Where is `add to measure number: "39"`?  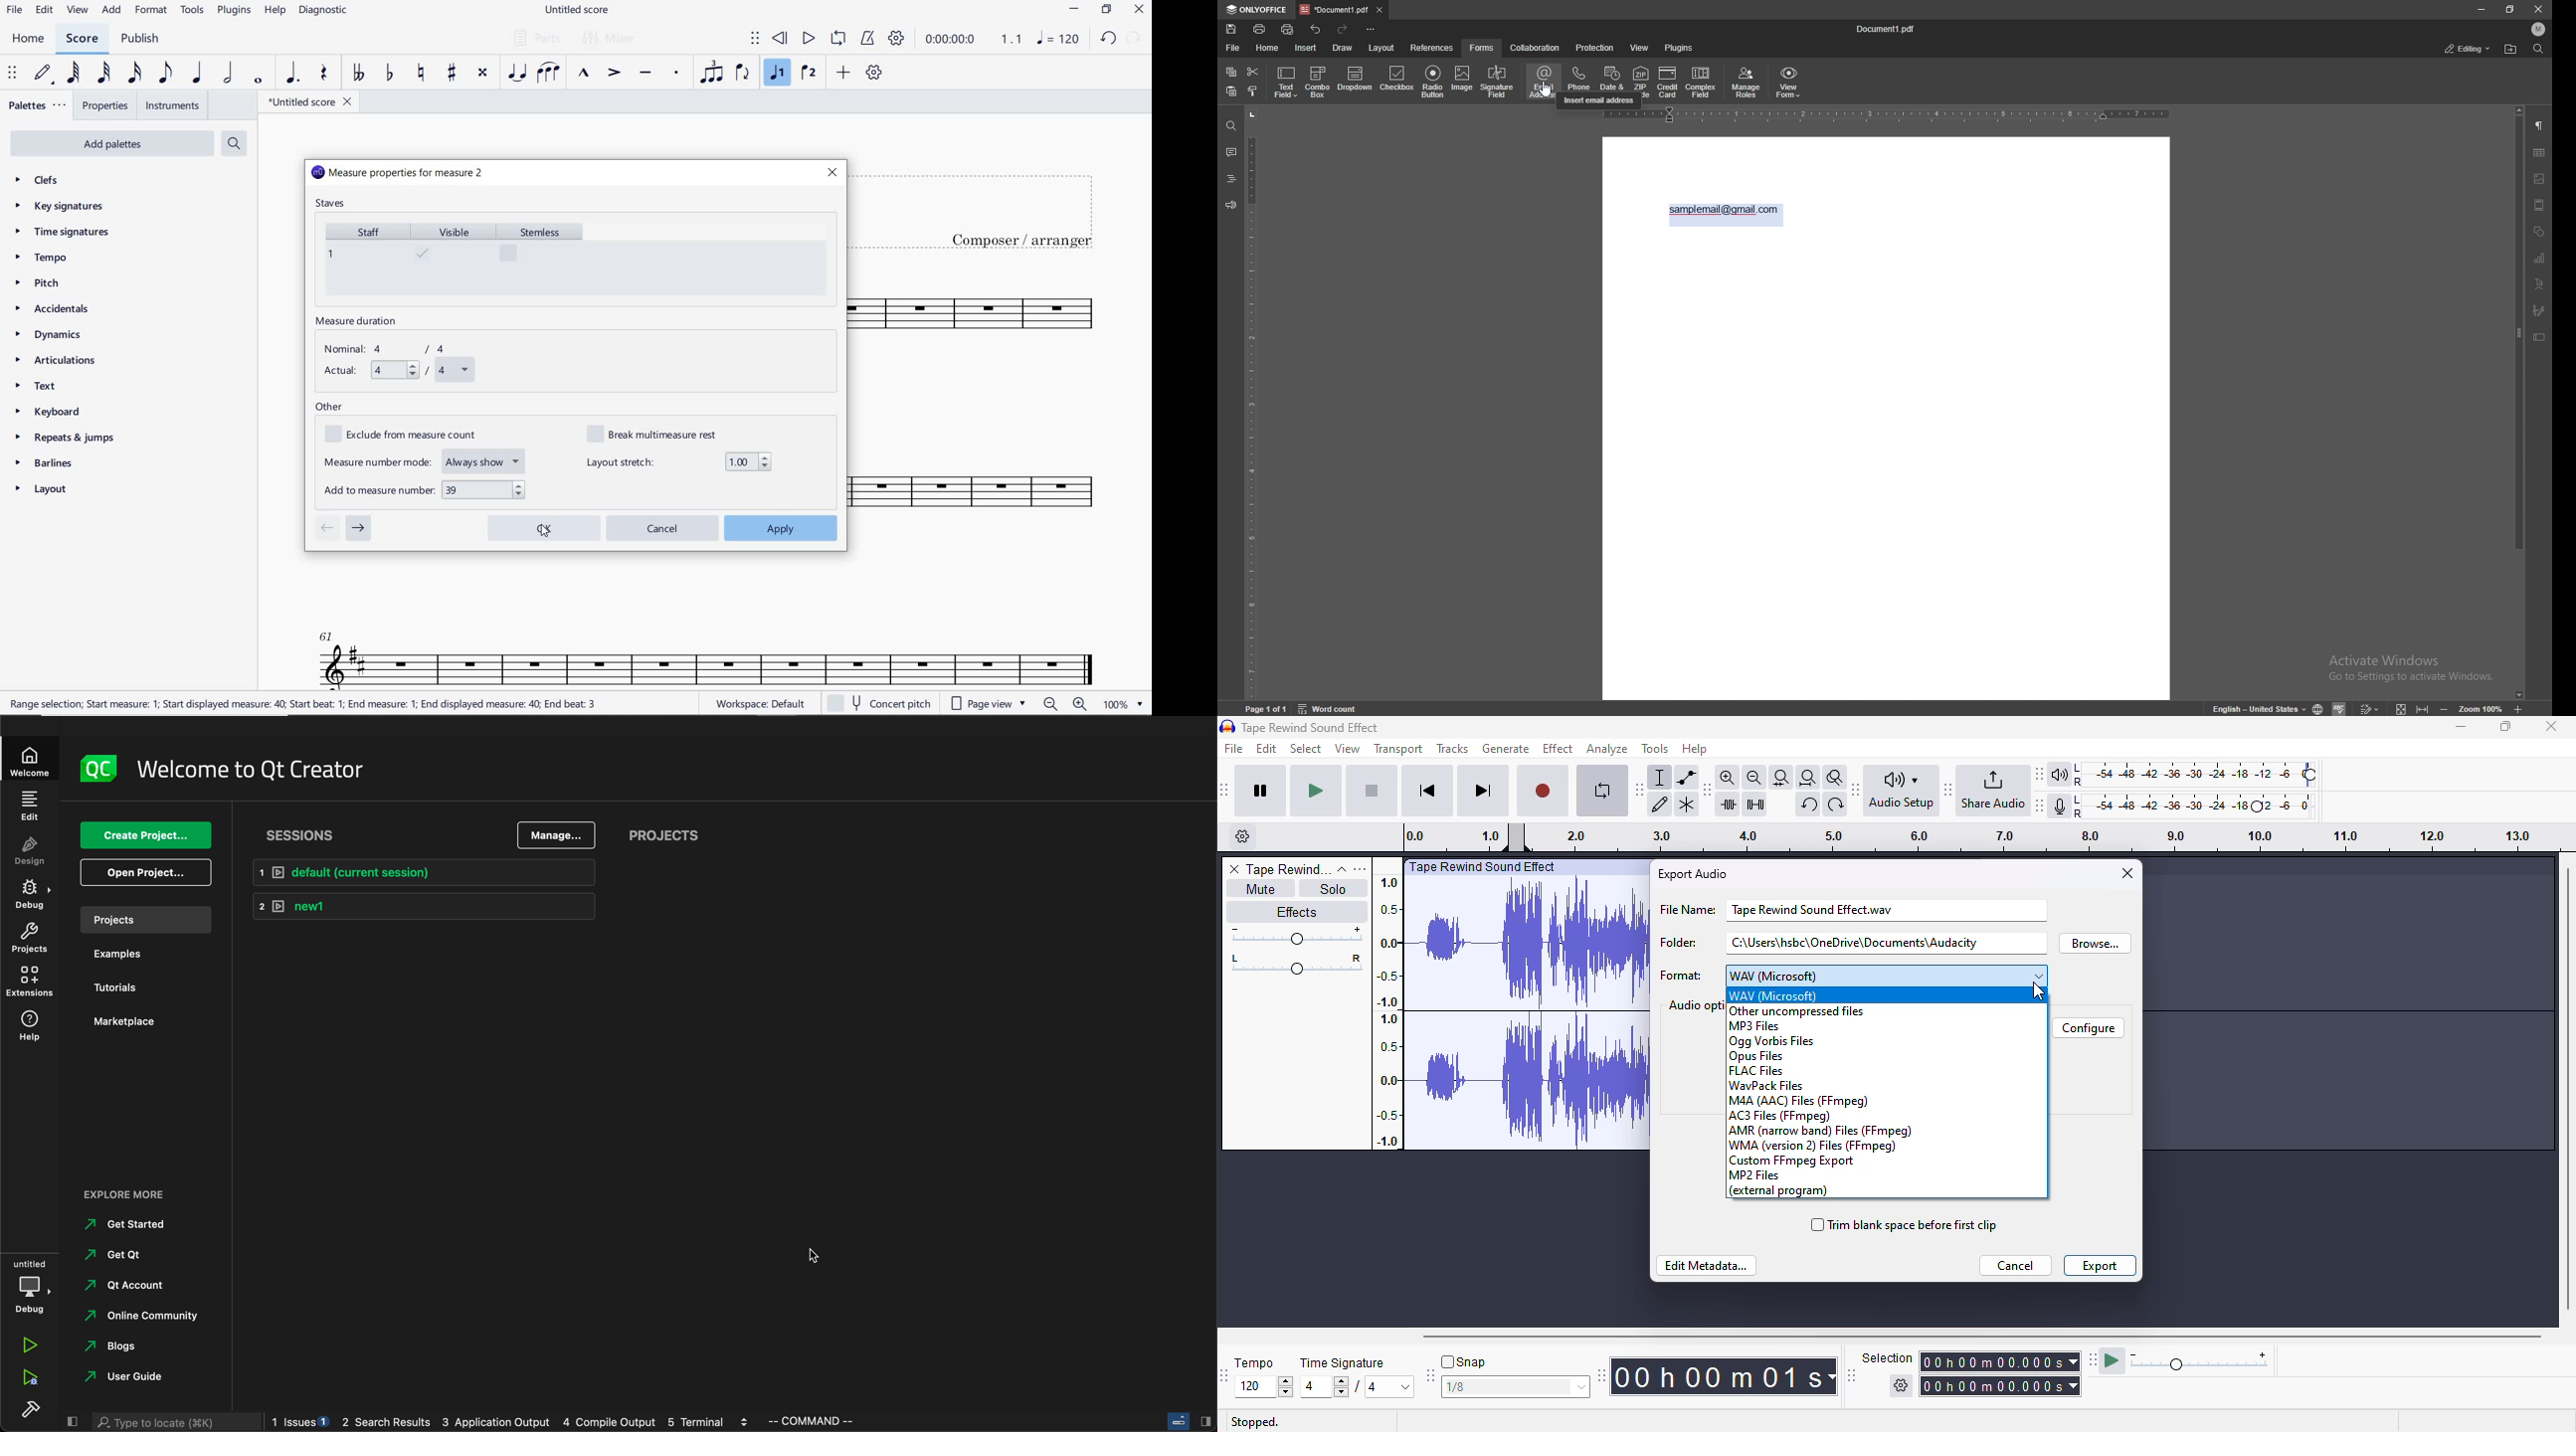
add to measure number: "39" is located at coordinates (426, 490).